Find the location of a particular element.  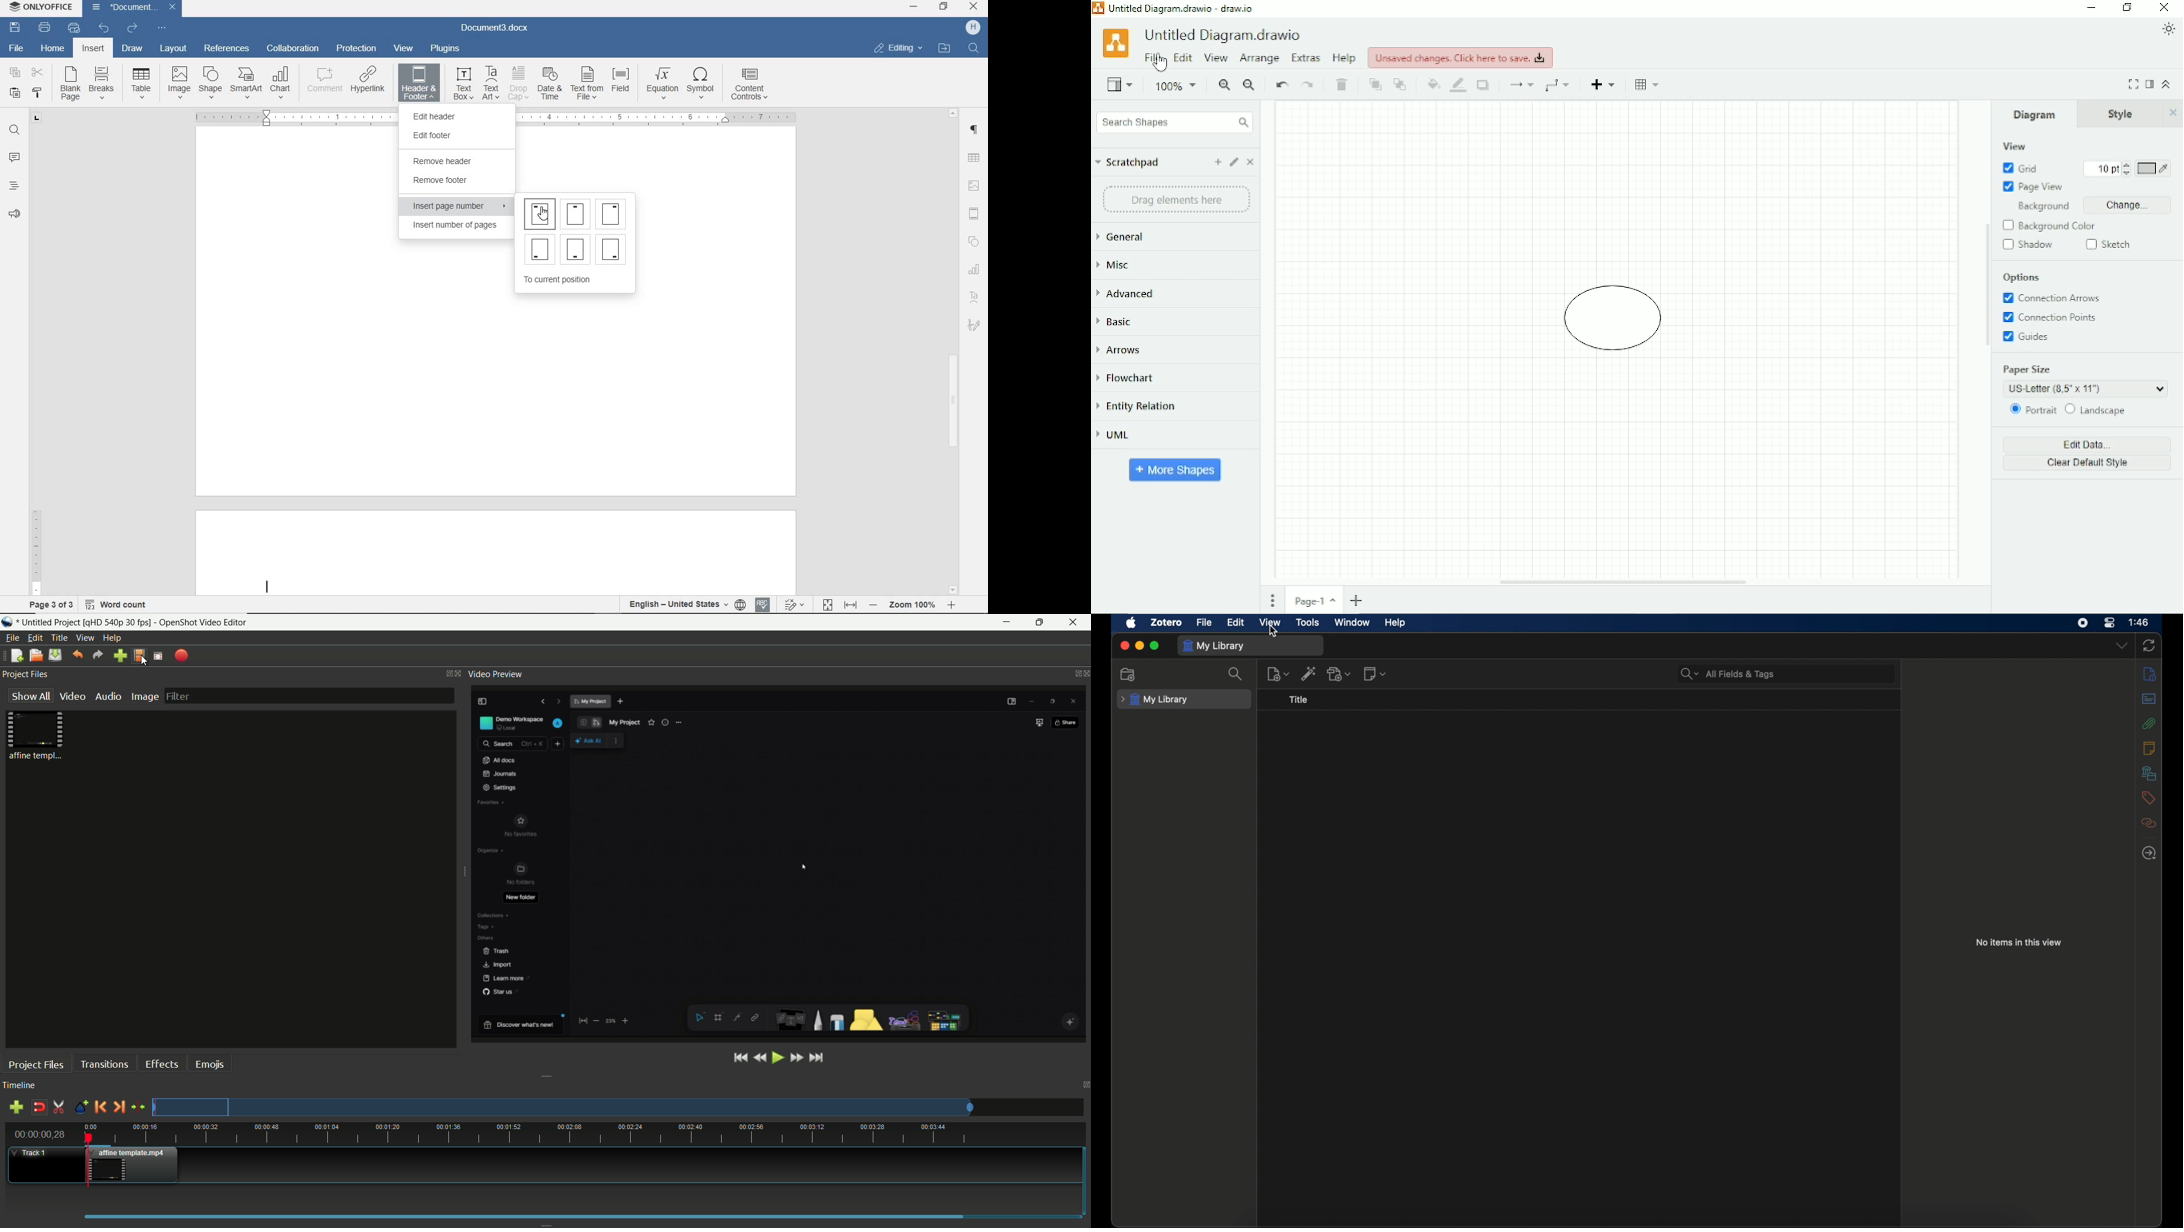

window is located at coordinates (1353, 623).